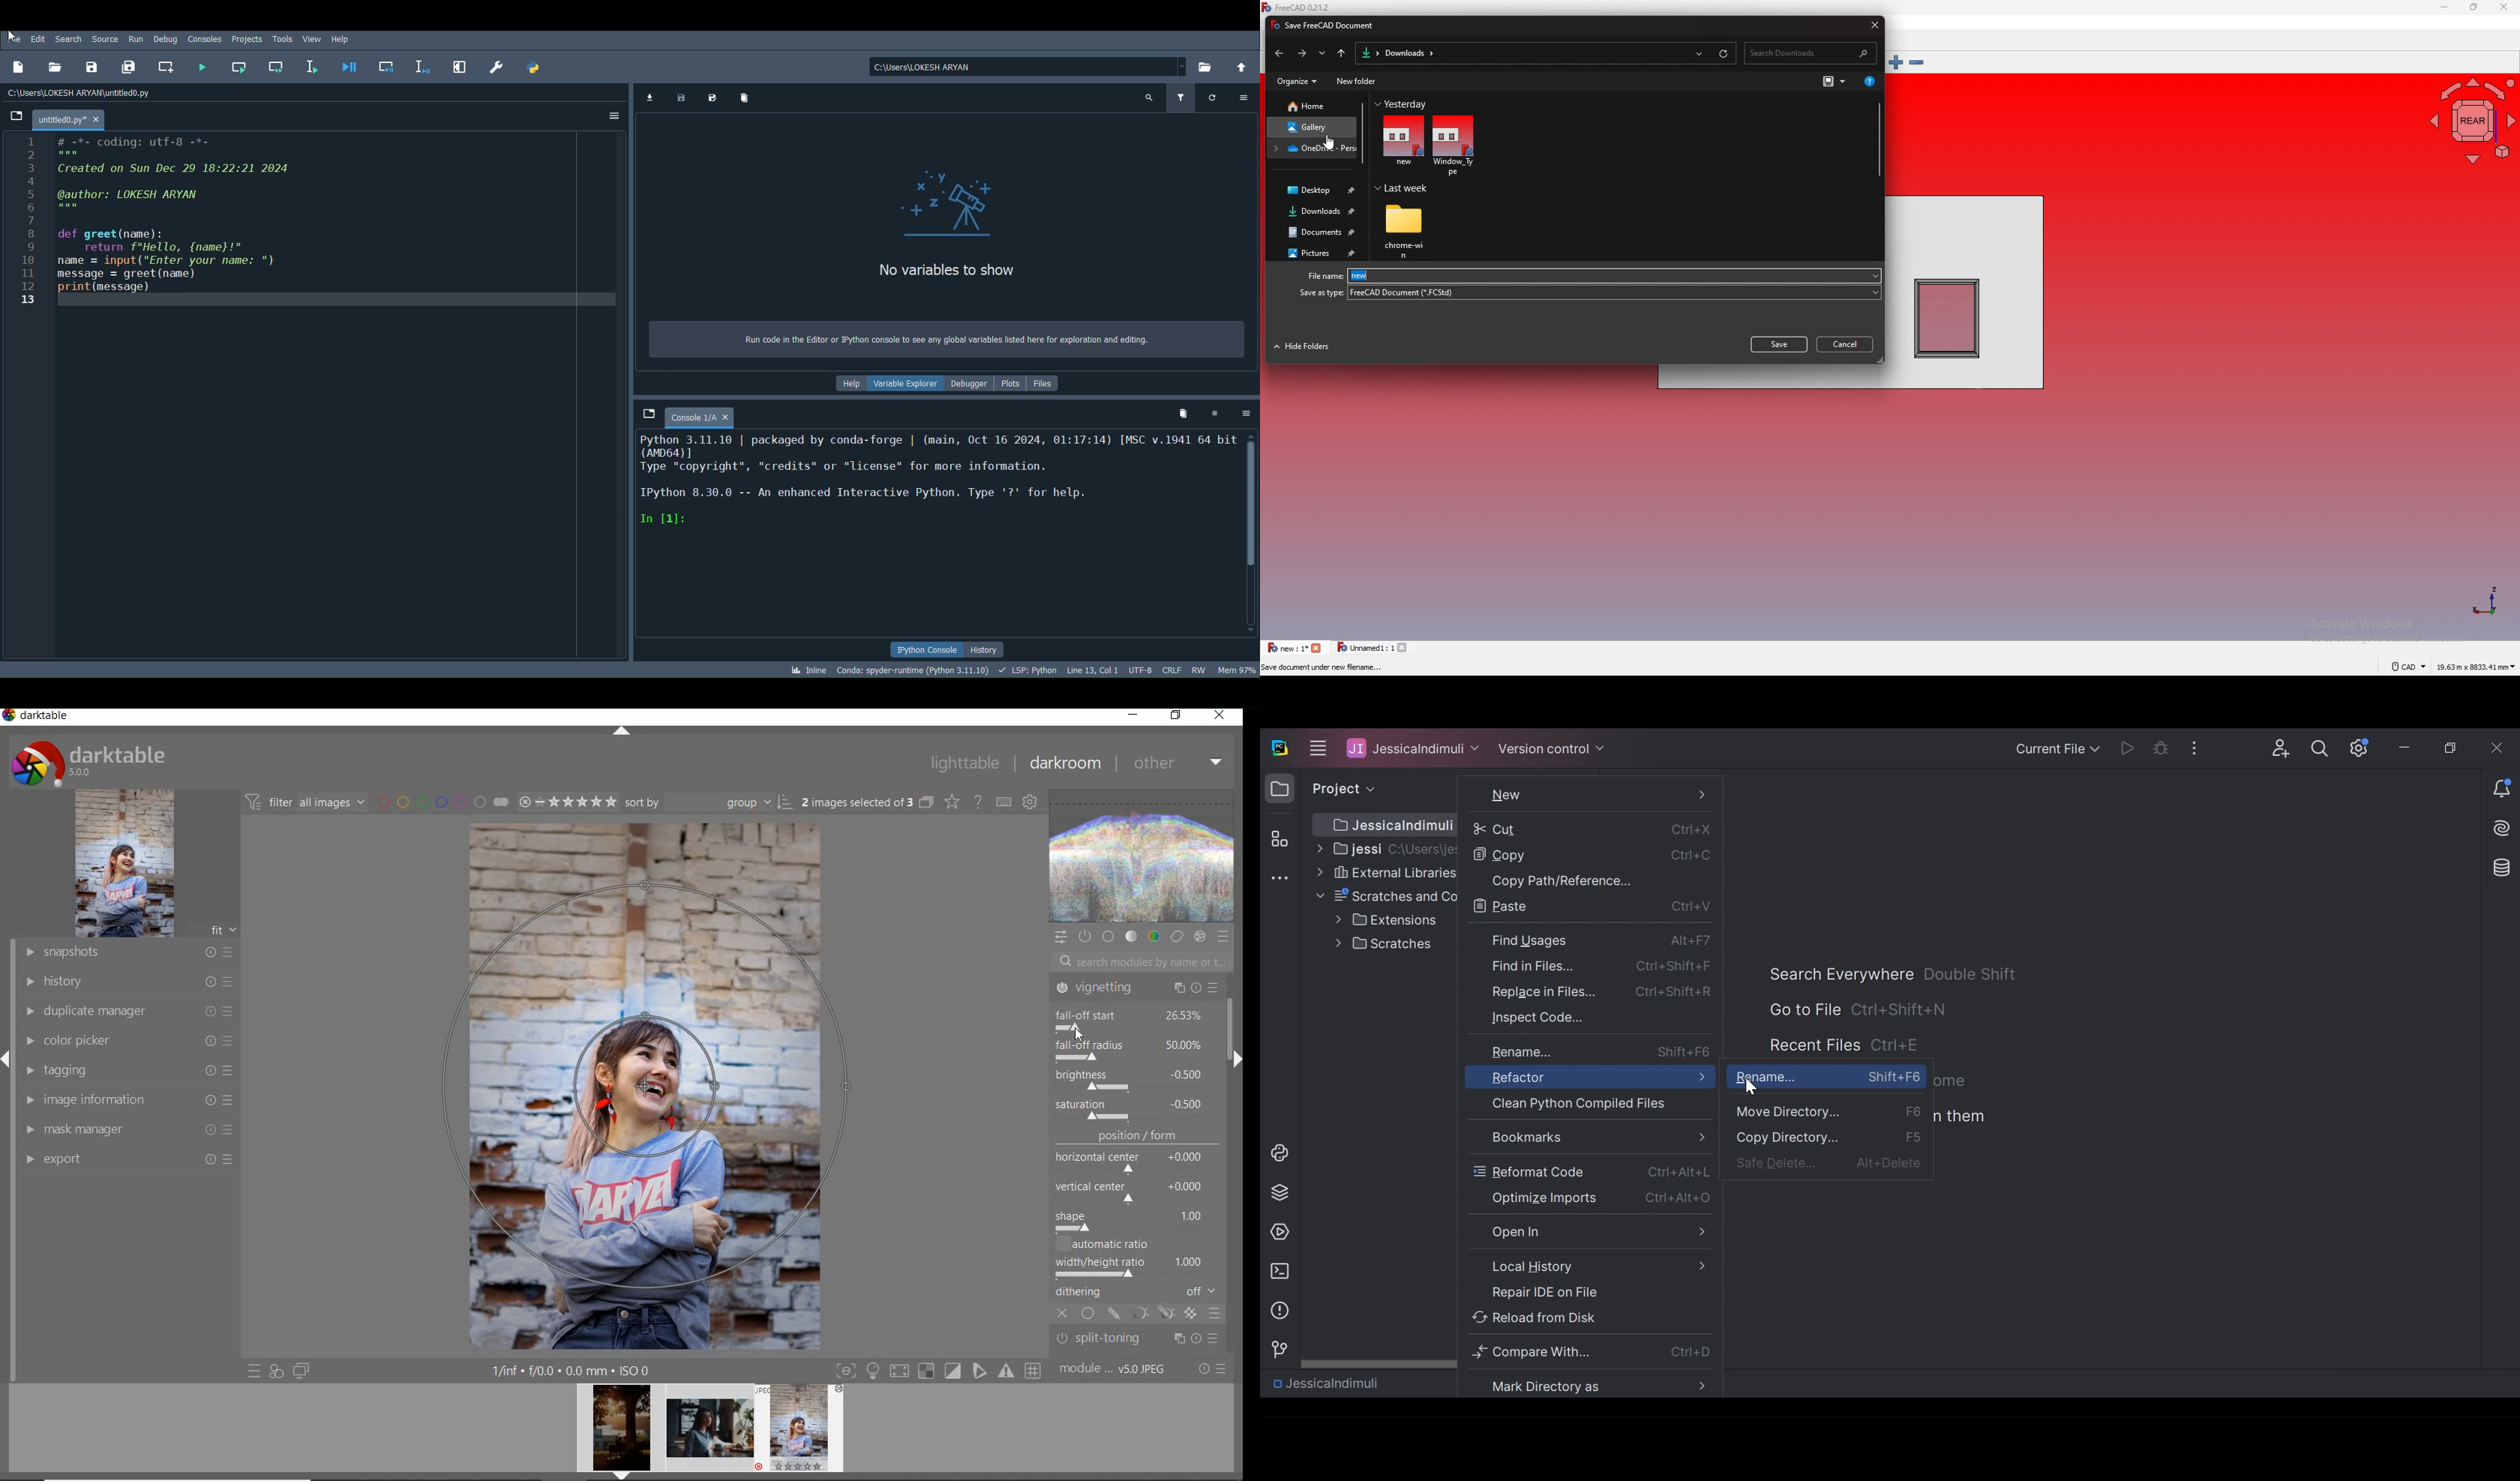 The image size is (2520, 1484). What do you see at coordinates (127, 1041) in the screenshot?
I see `color picker` at bounding box center [127, 1041].